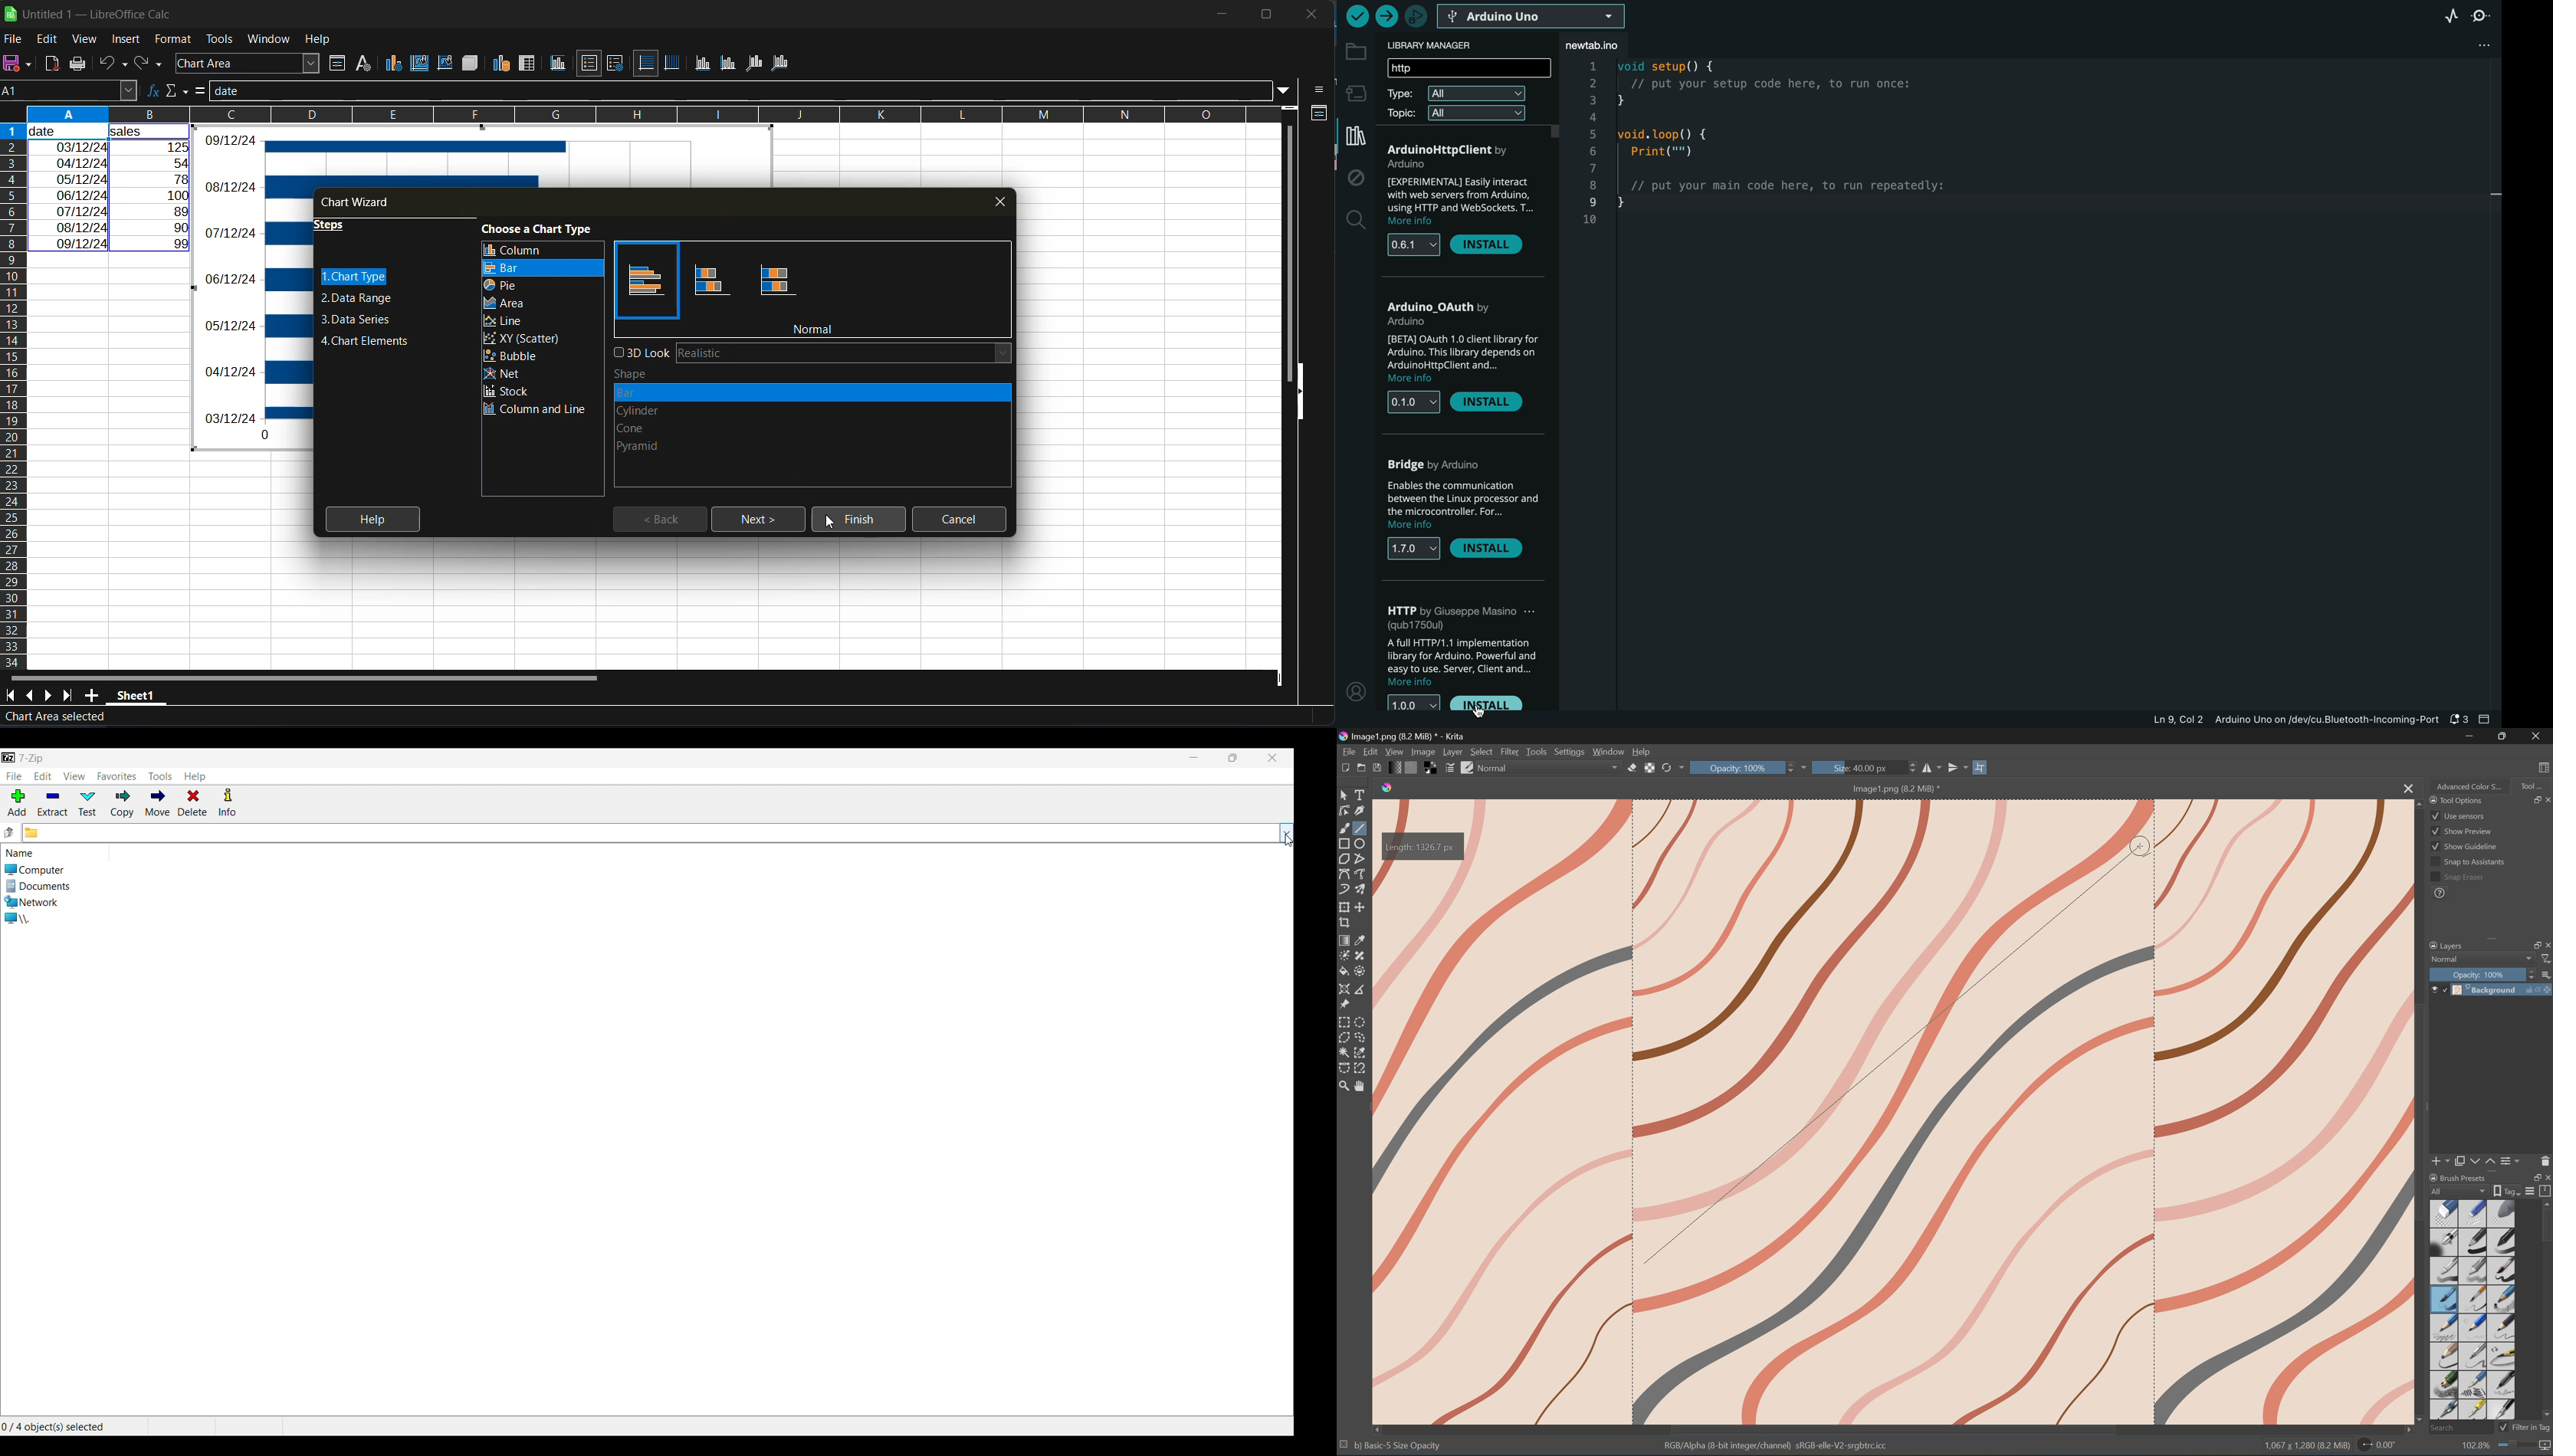 The width and height of the screenshot is (2576, 1456). I want to click on Select, so click(1481, 751).